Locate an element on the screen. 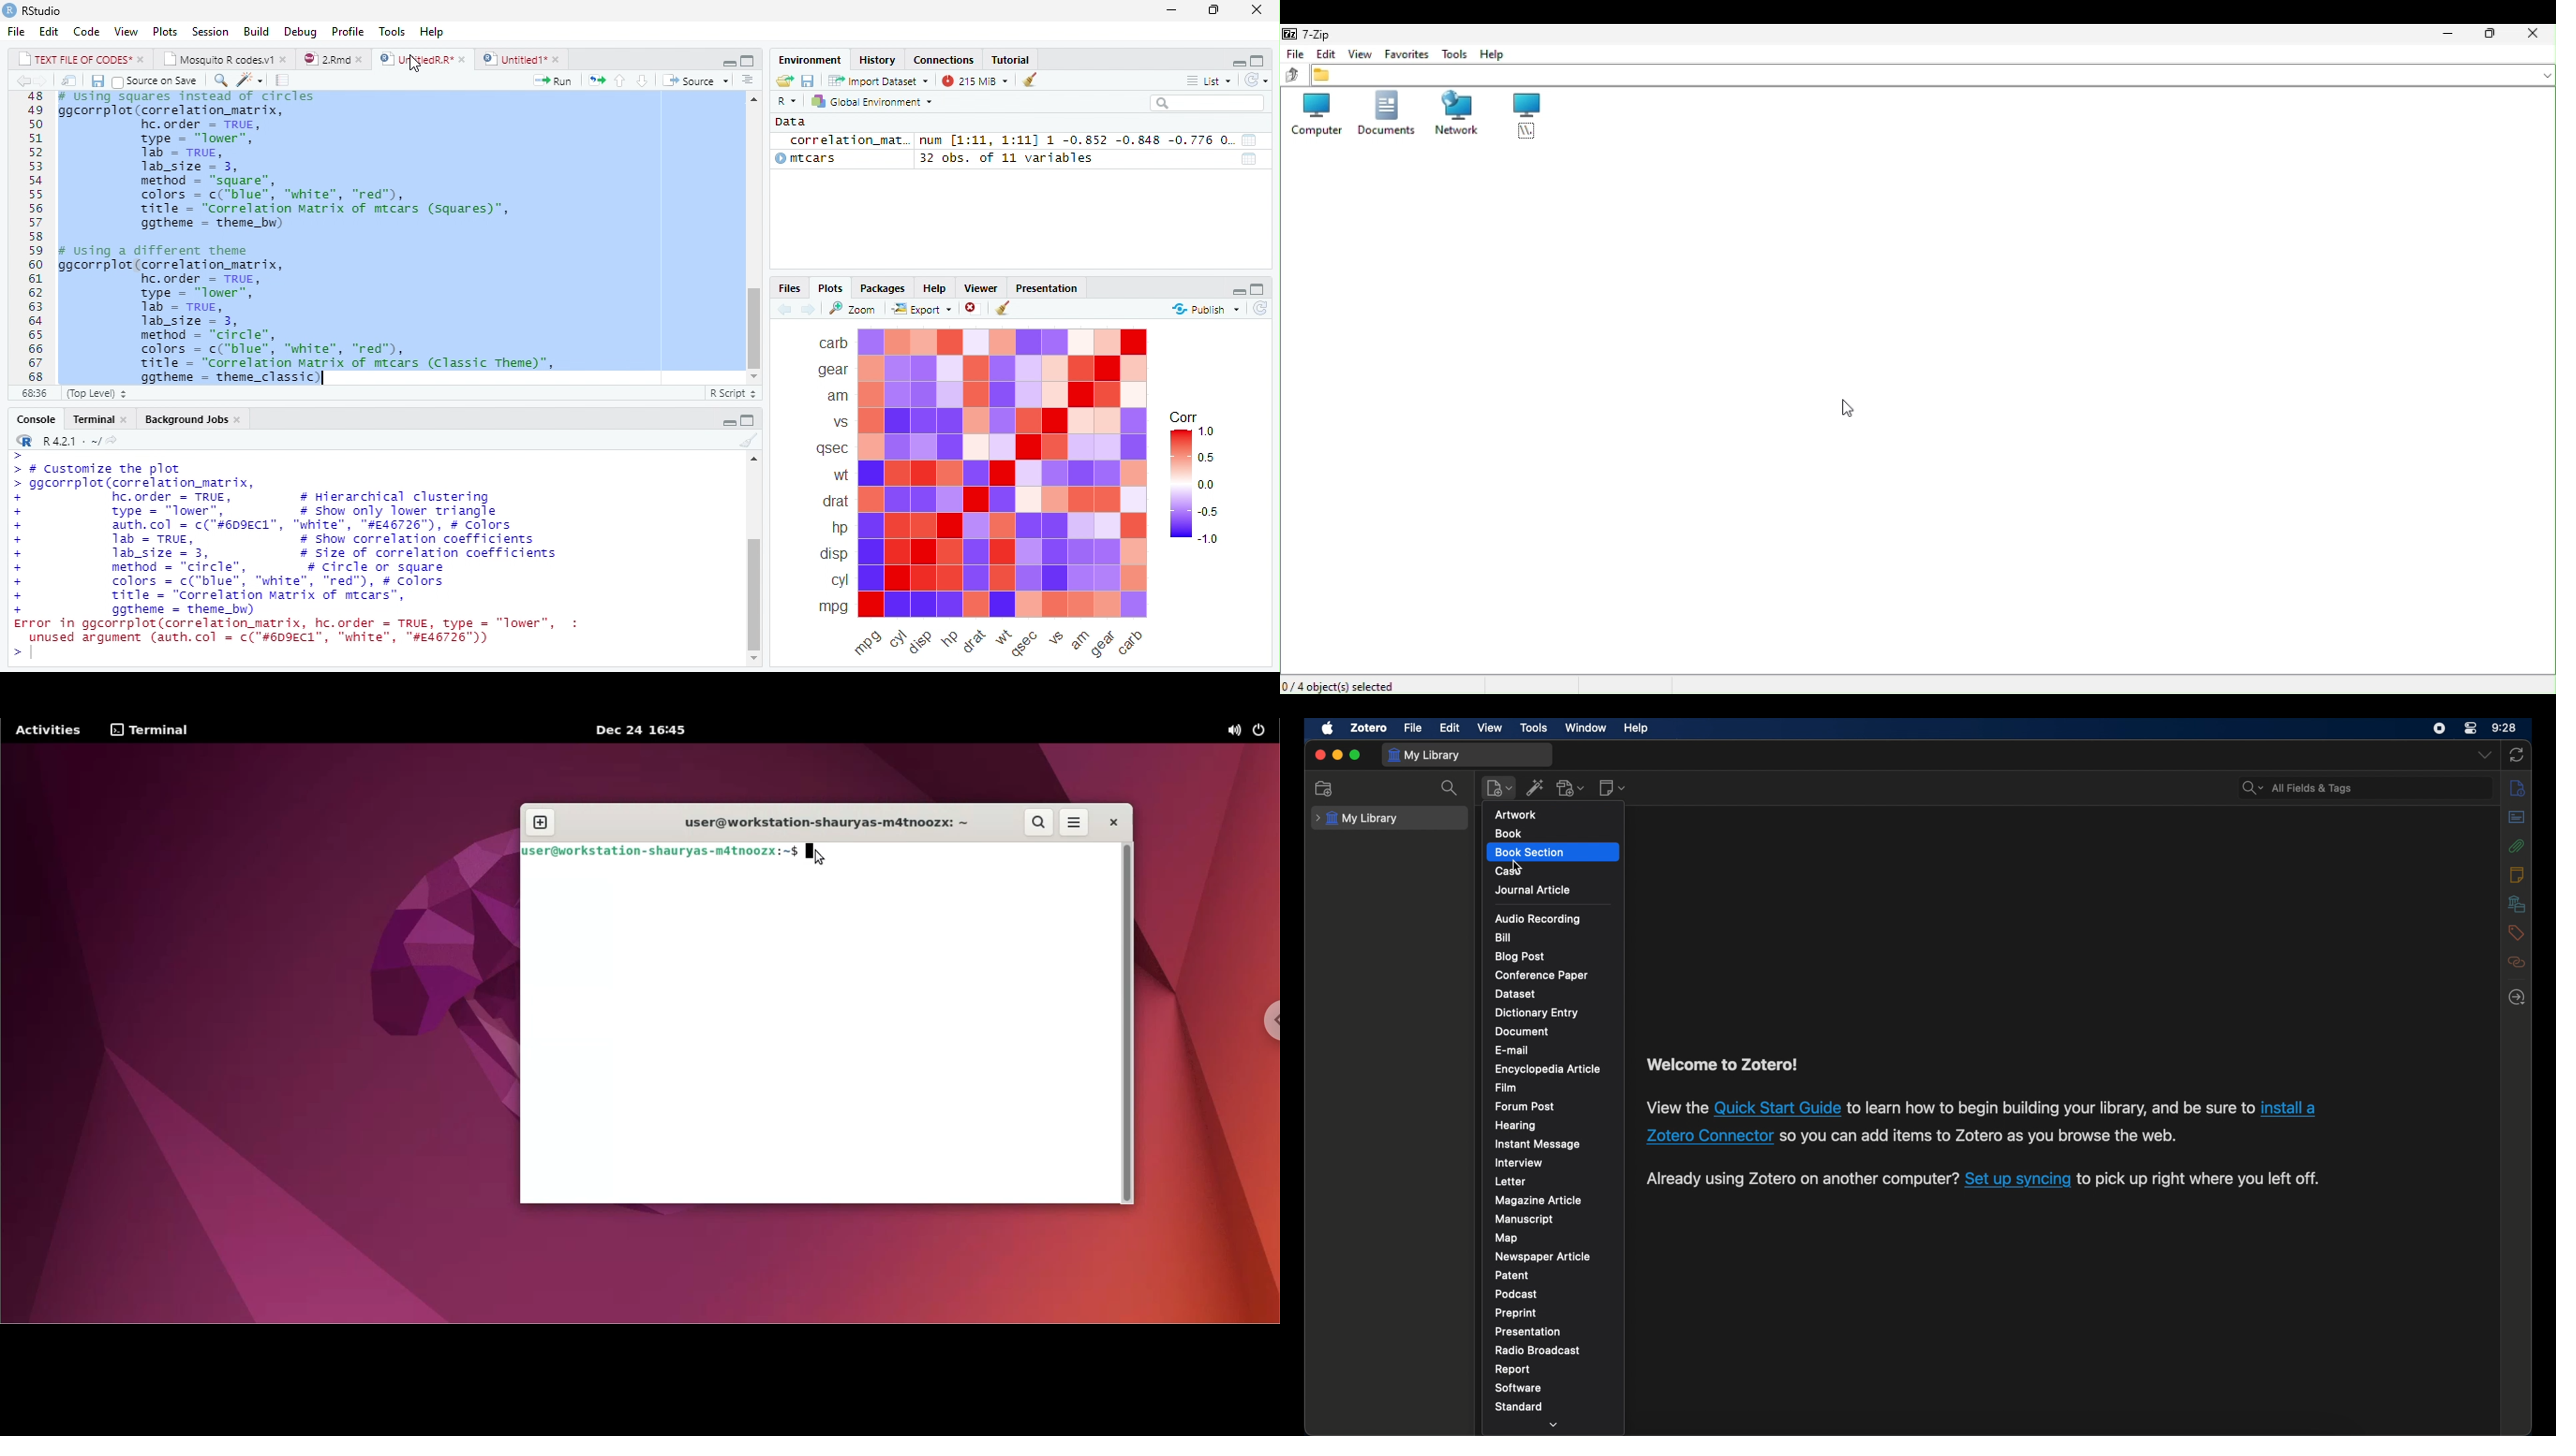  Plots is located at coordinates (165, 32).